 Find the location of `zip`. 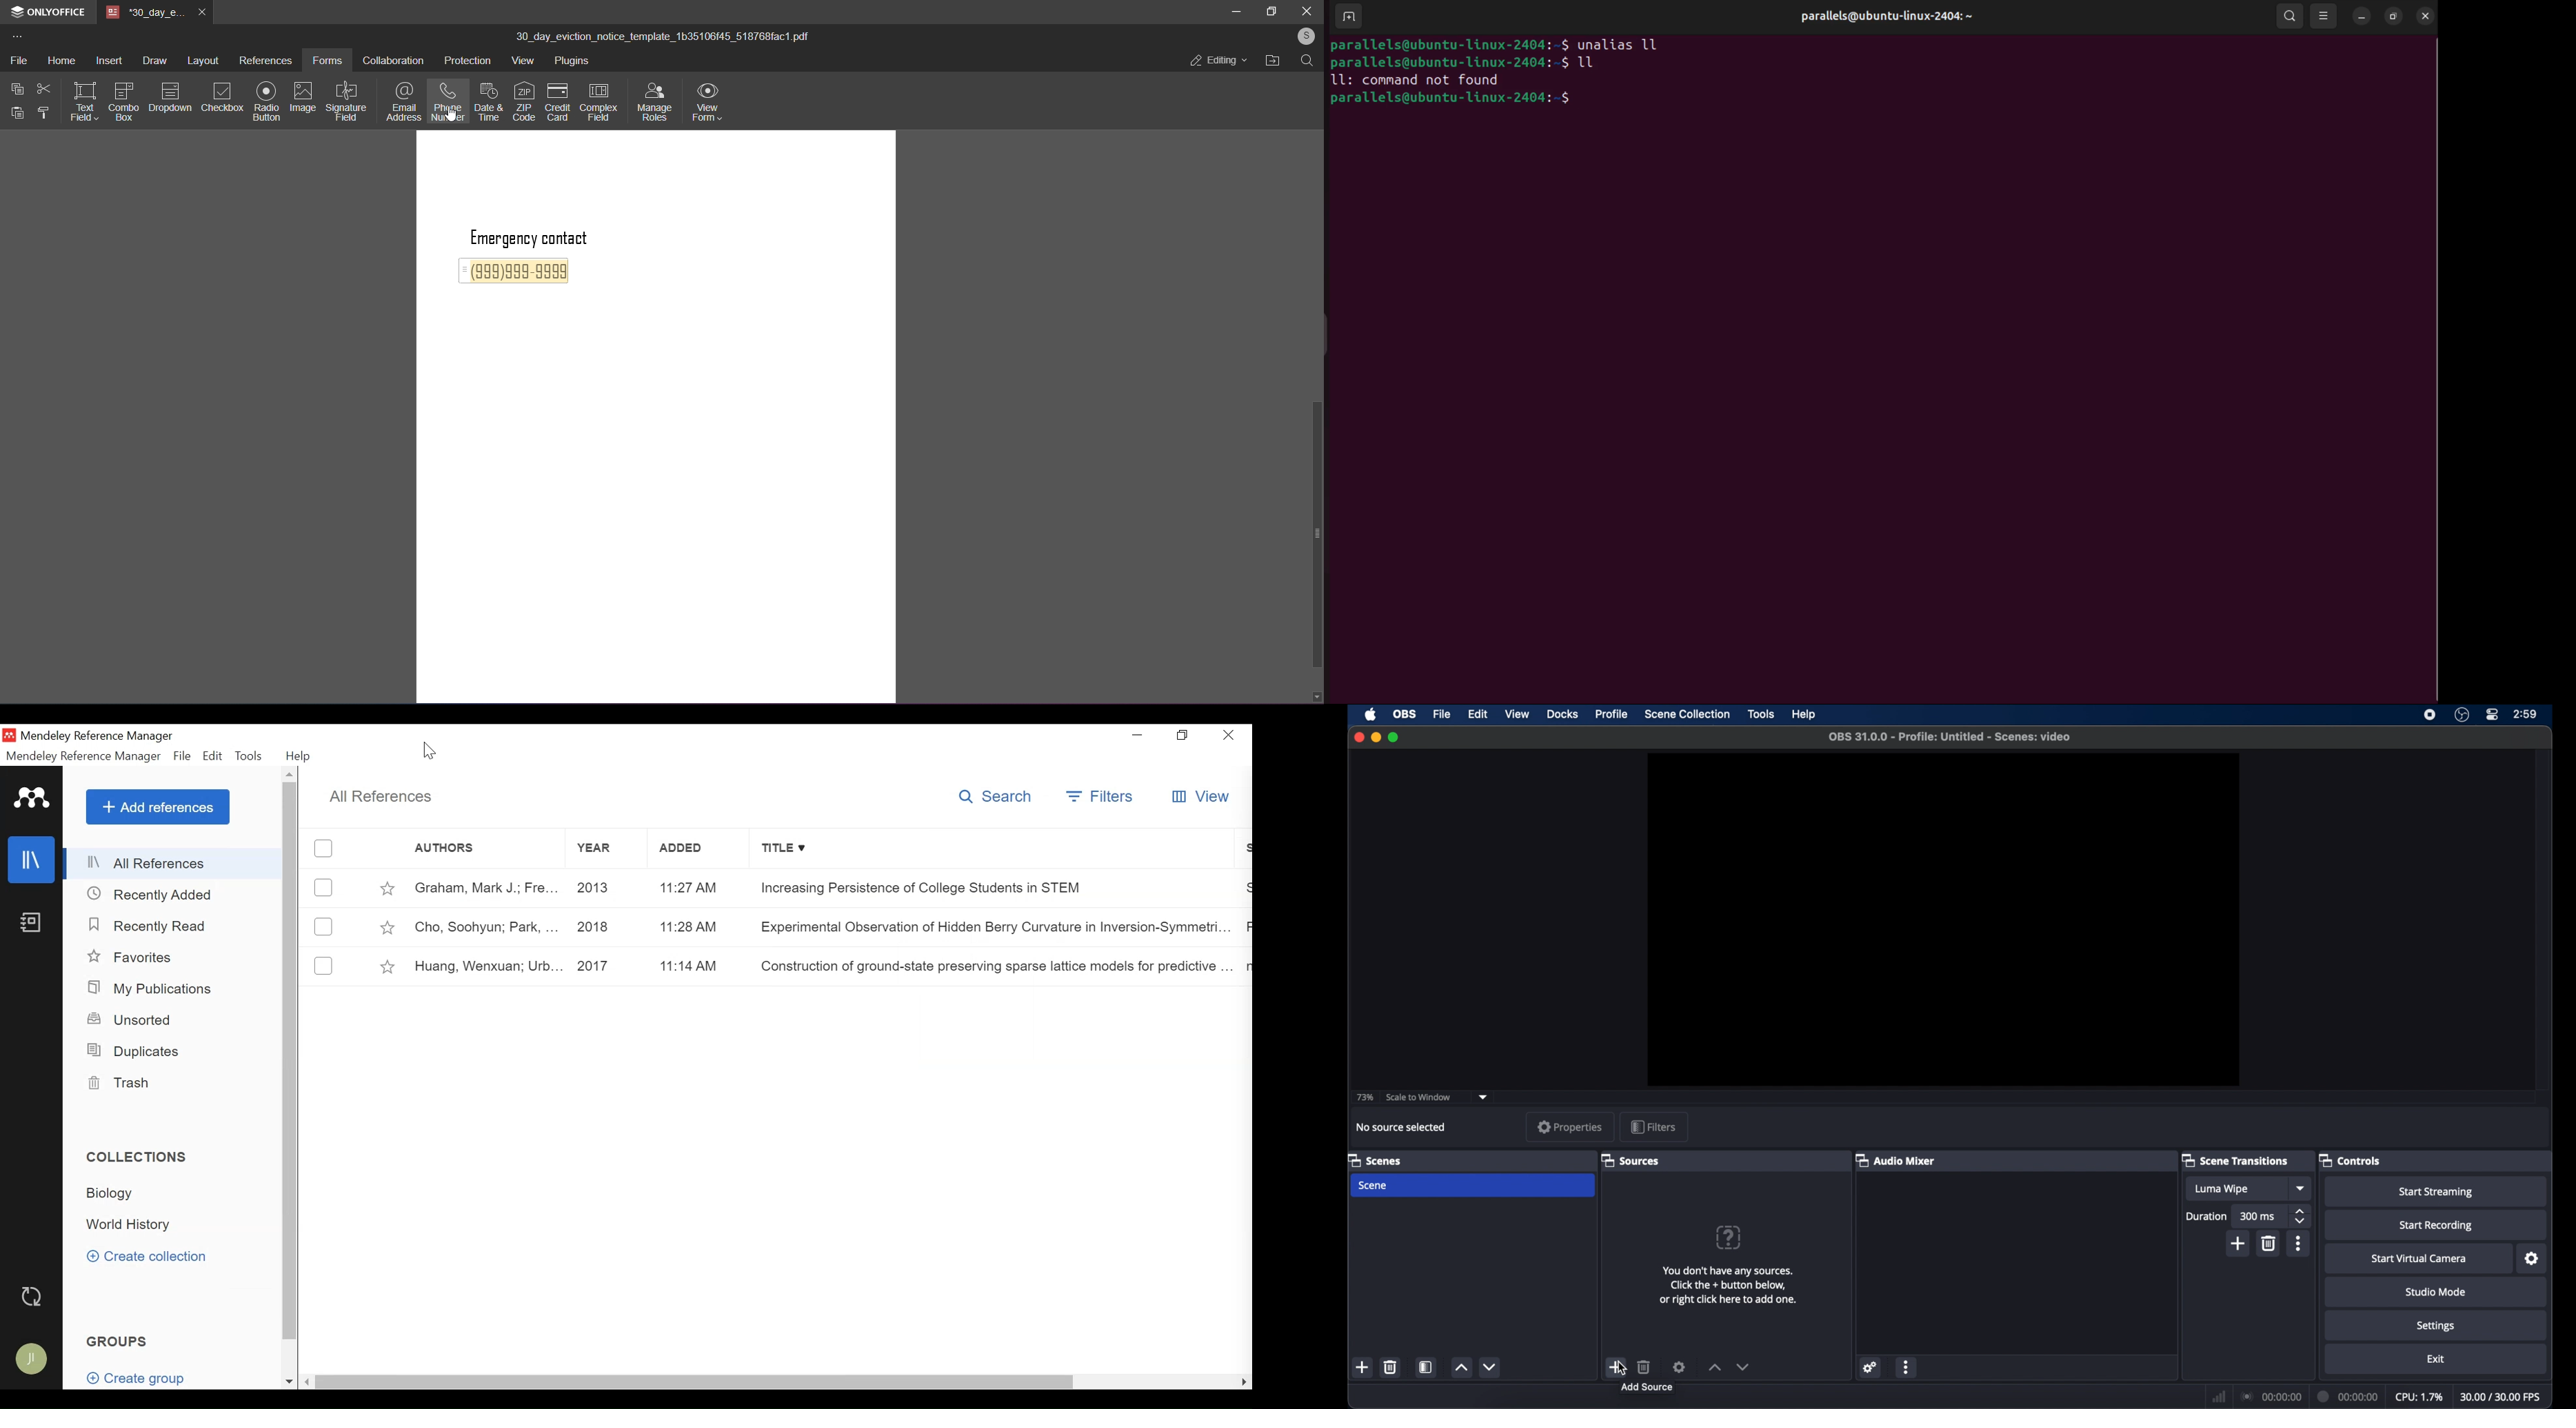

zip is located at coordinates (523, 103).